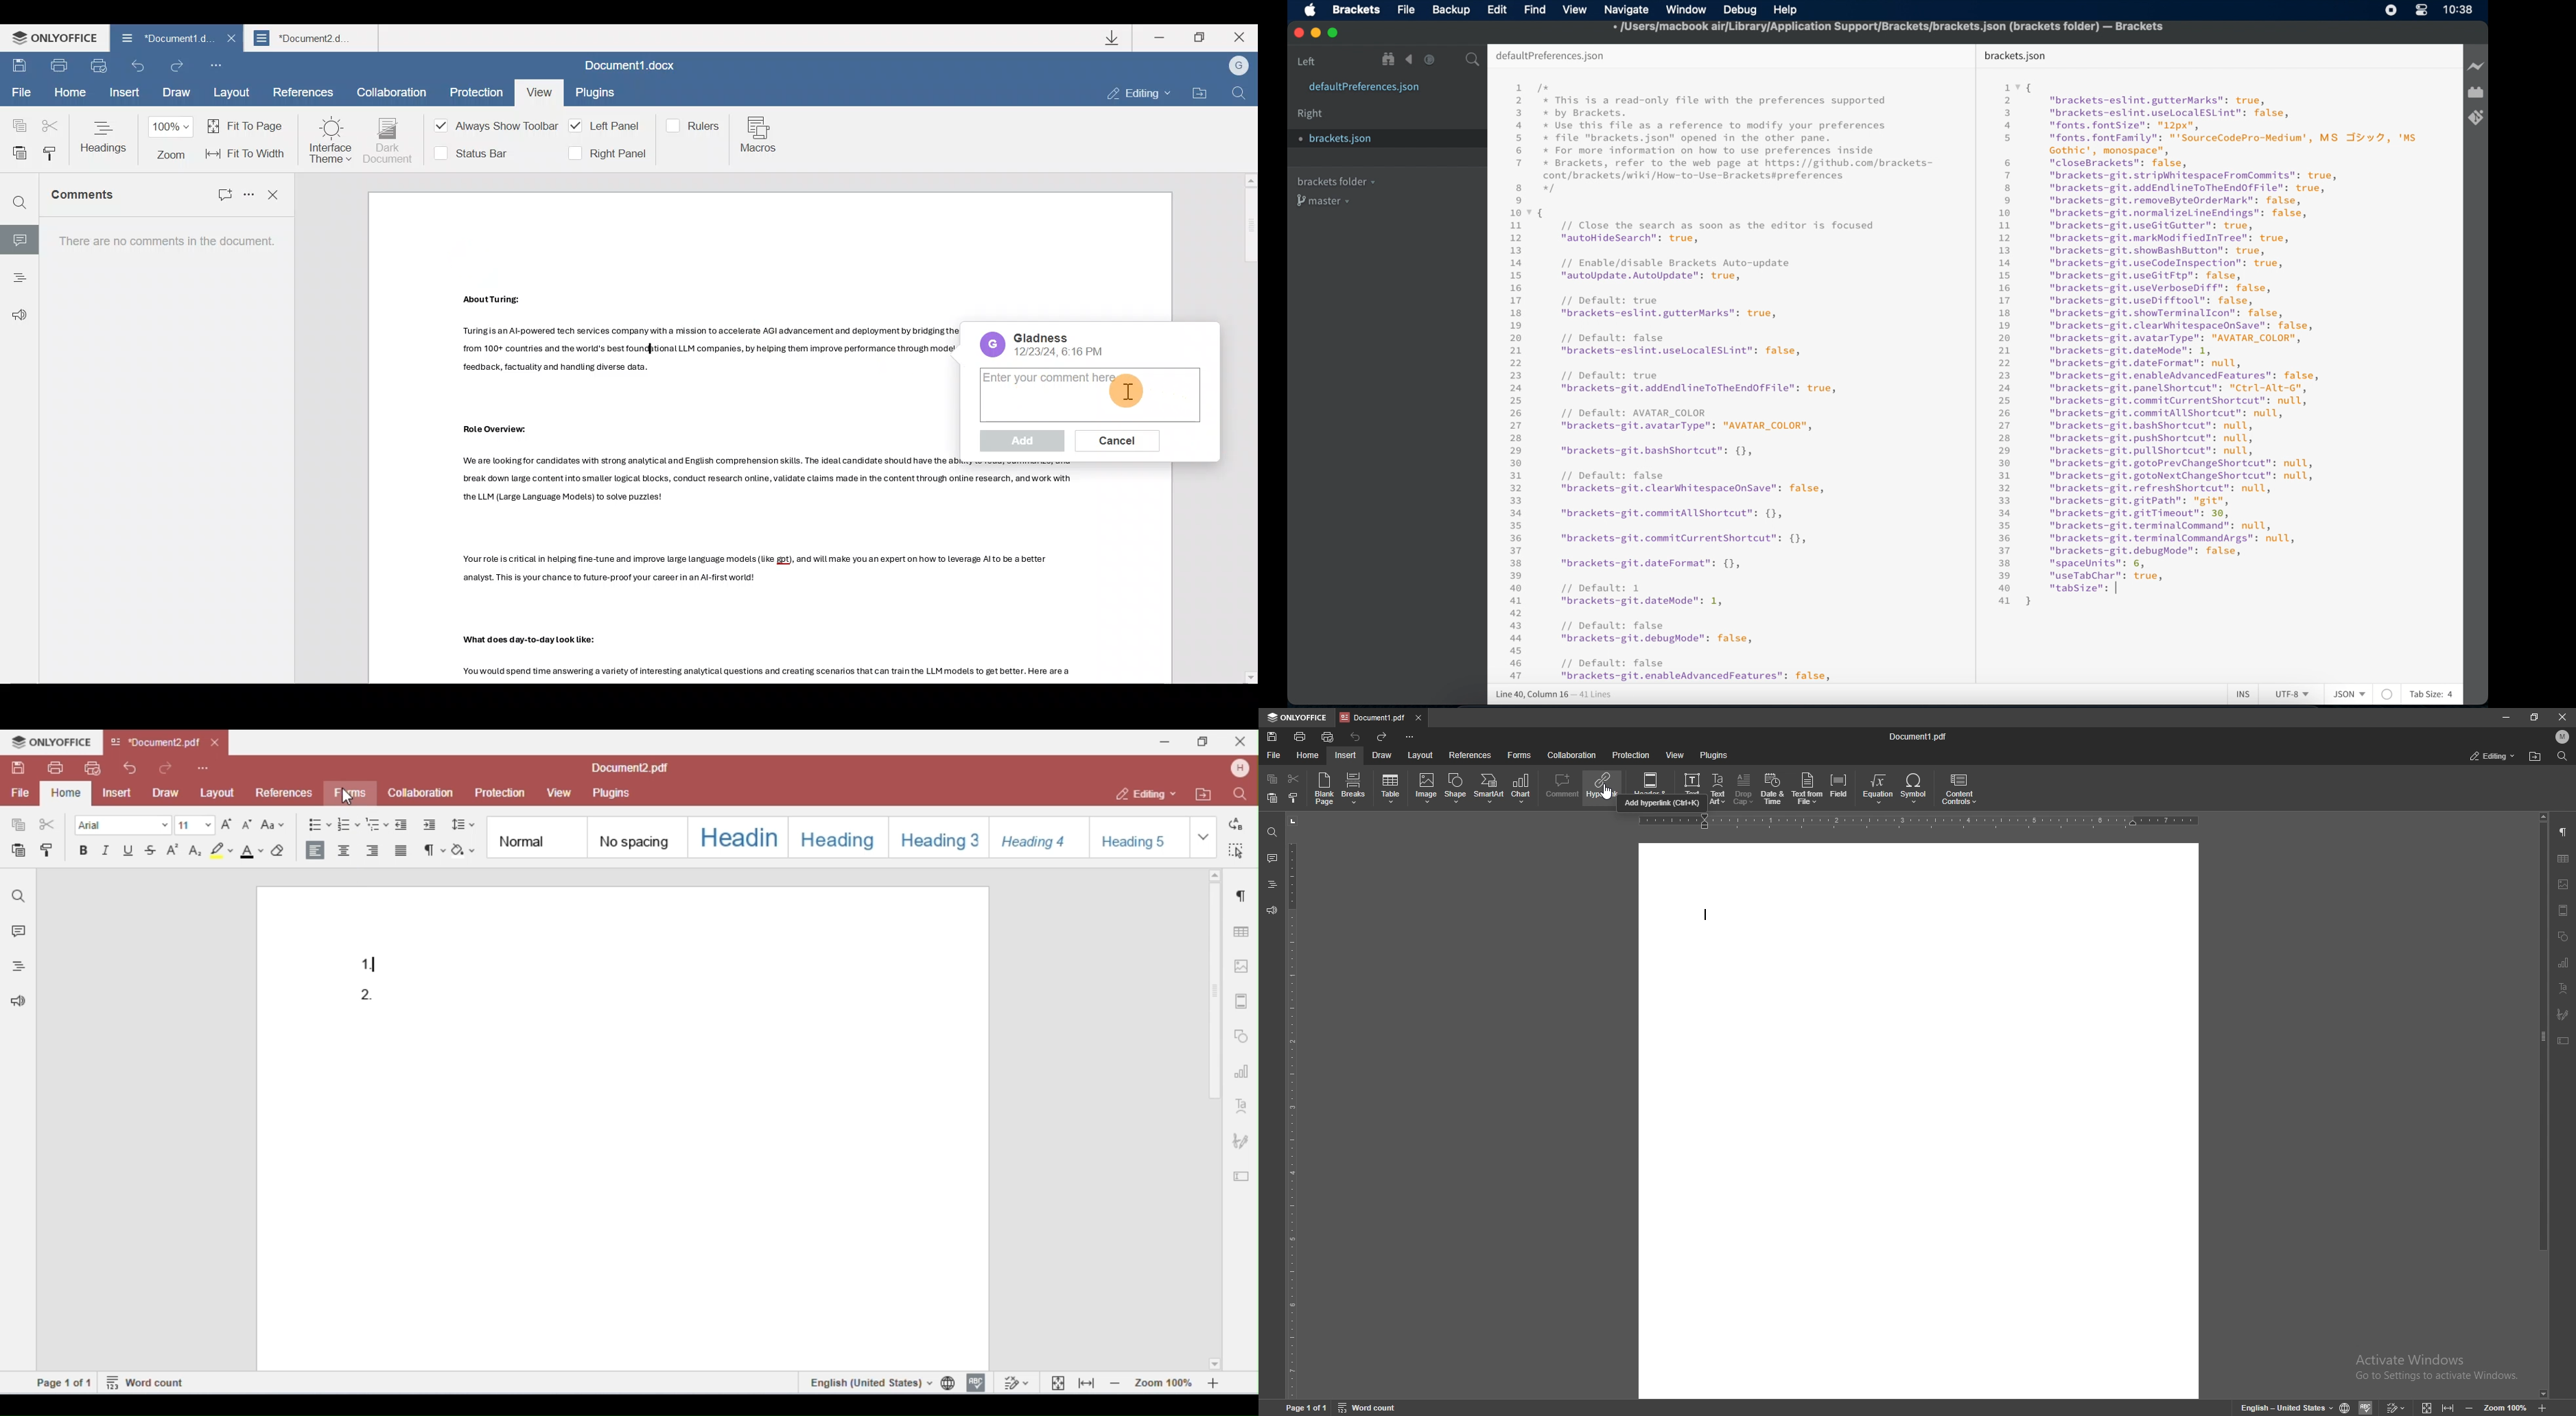 This screenshot has width=2576, height=1428. What do you see at coordinates (18, 273) in the screenshot?
I see `Headings` at bounding box center [18, 273].